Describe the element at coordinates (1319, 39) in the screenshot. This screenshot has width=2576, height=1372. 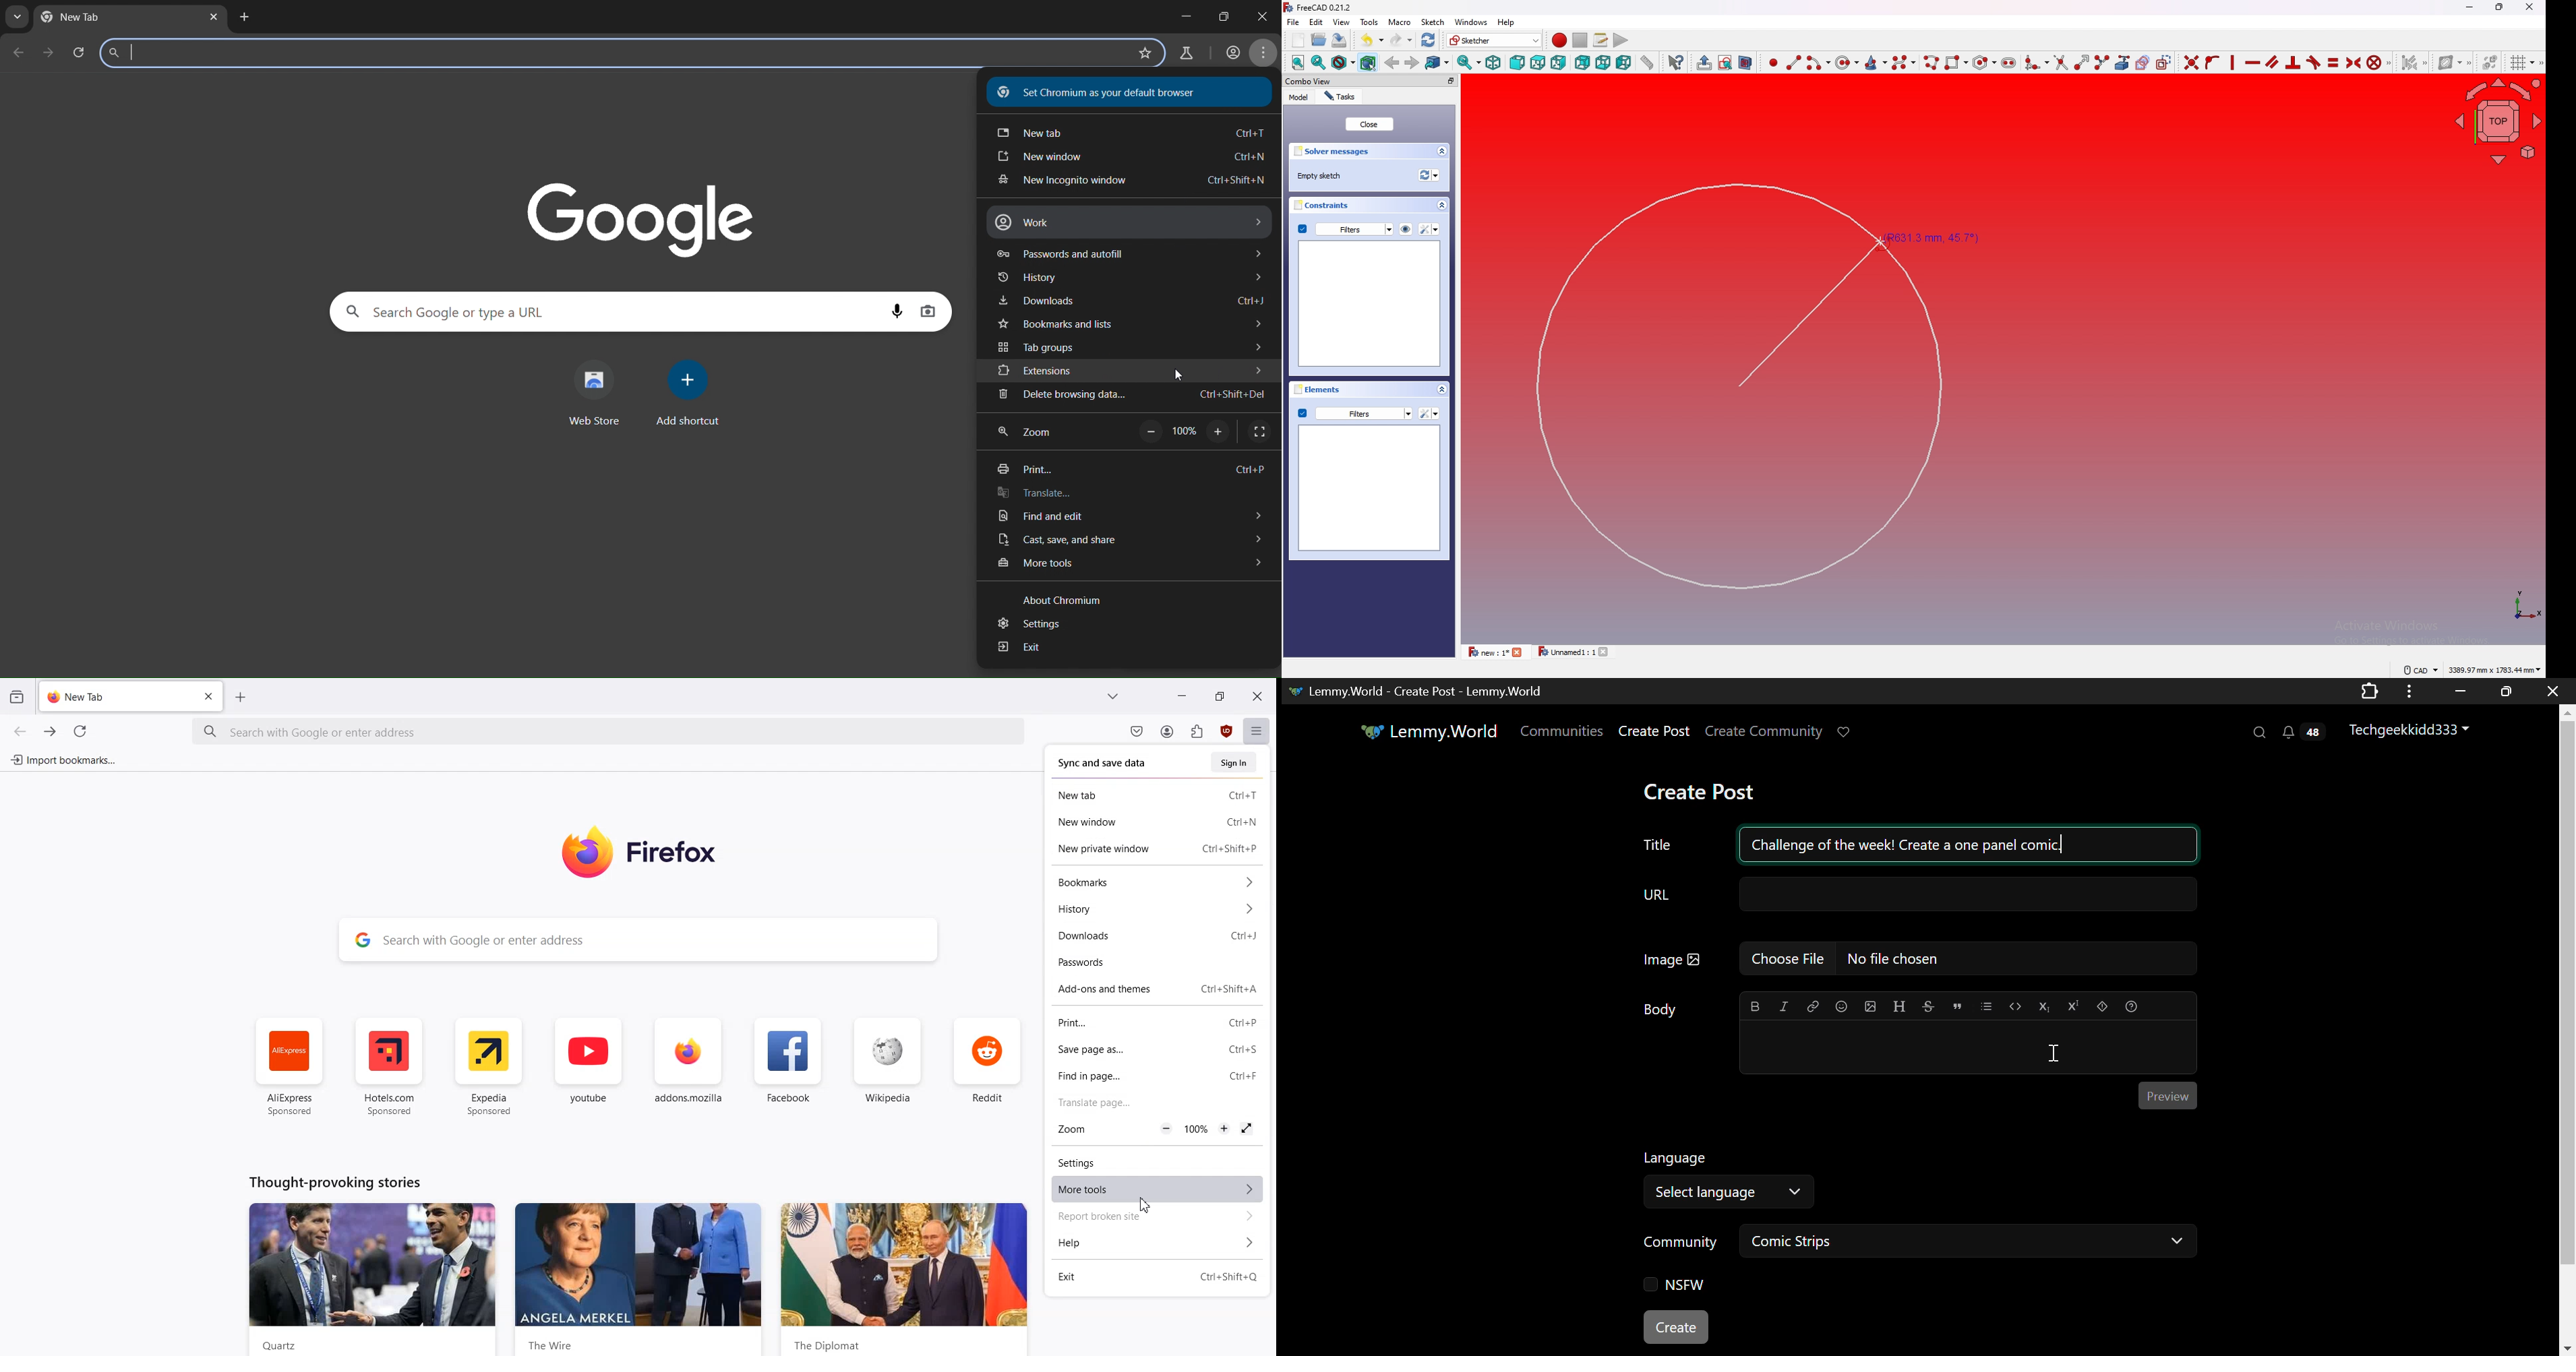
I see `open` at that location.